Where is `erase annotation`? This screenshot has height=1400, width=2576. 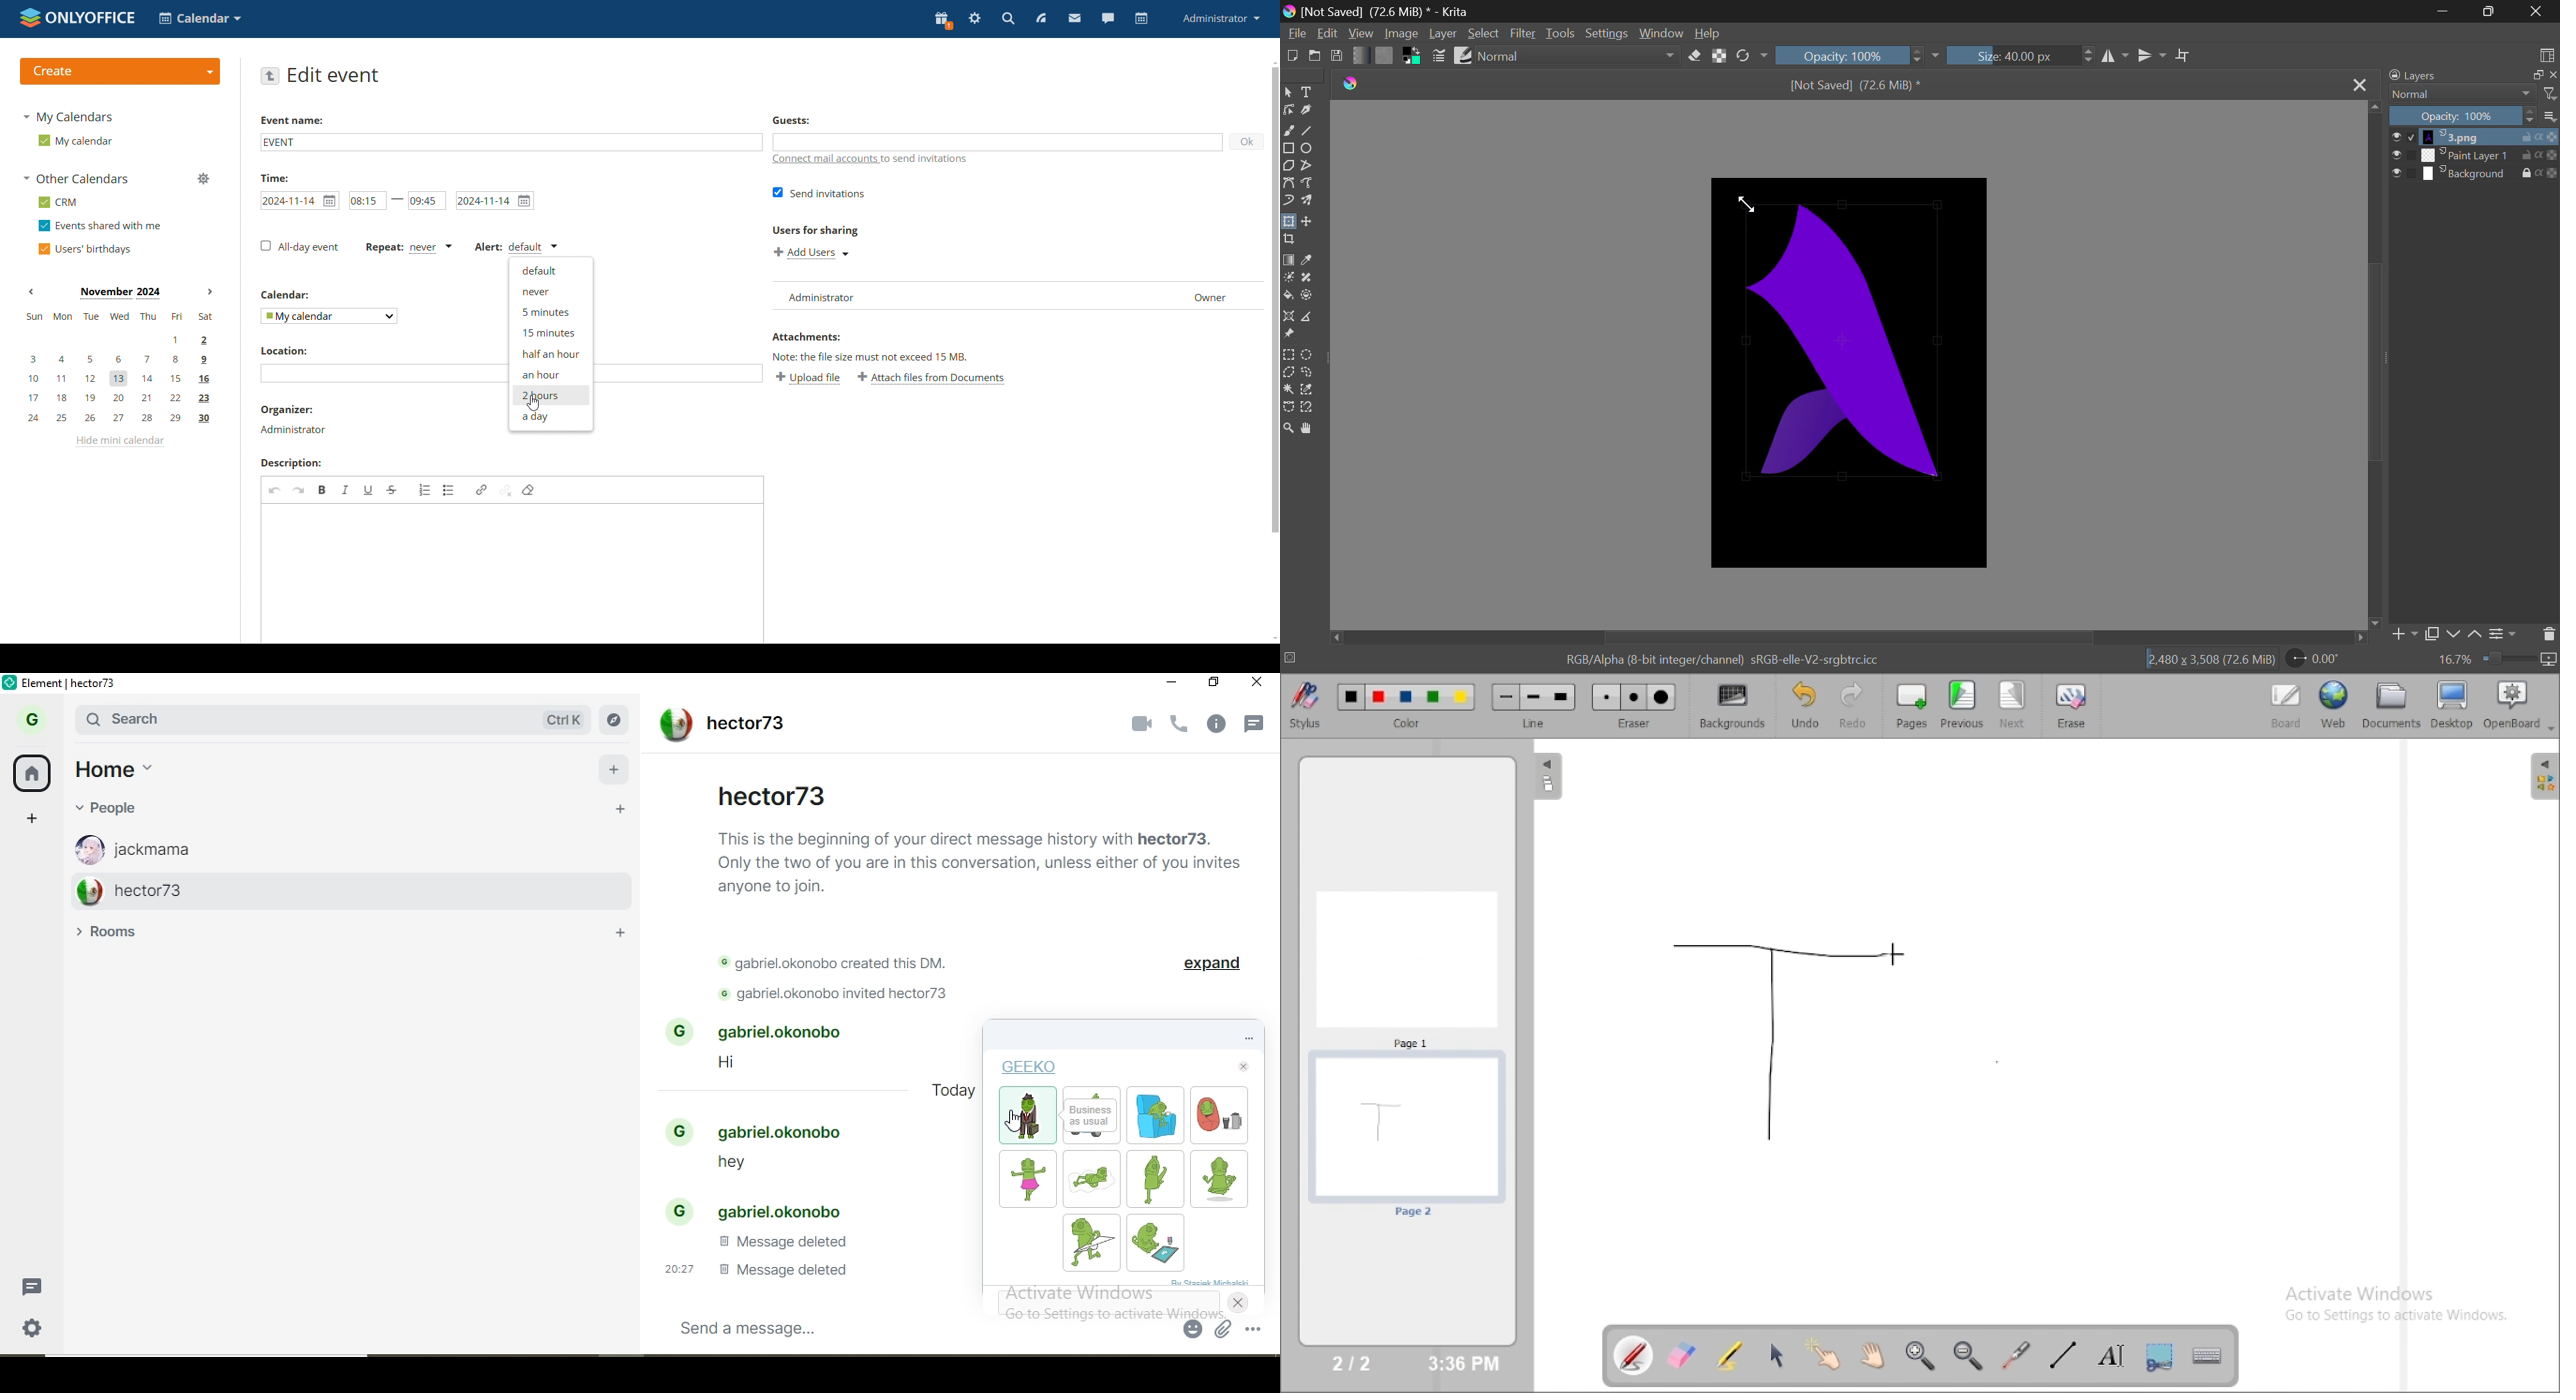
erase annotation is located at coordinates (1683, 1355).